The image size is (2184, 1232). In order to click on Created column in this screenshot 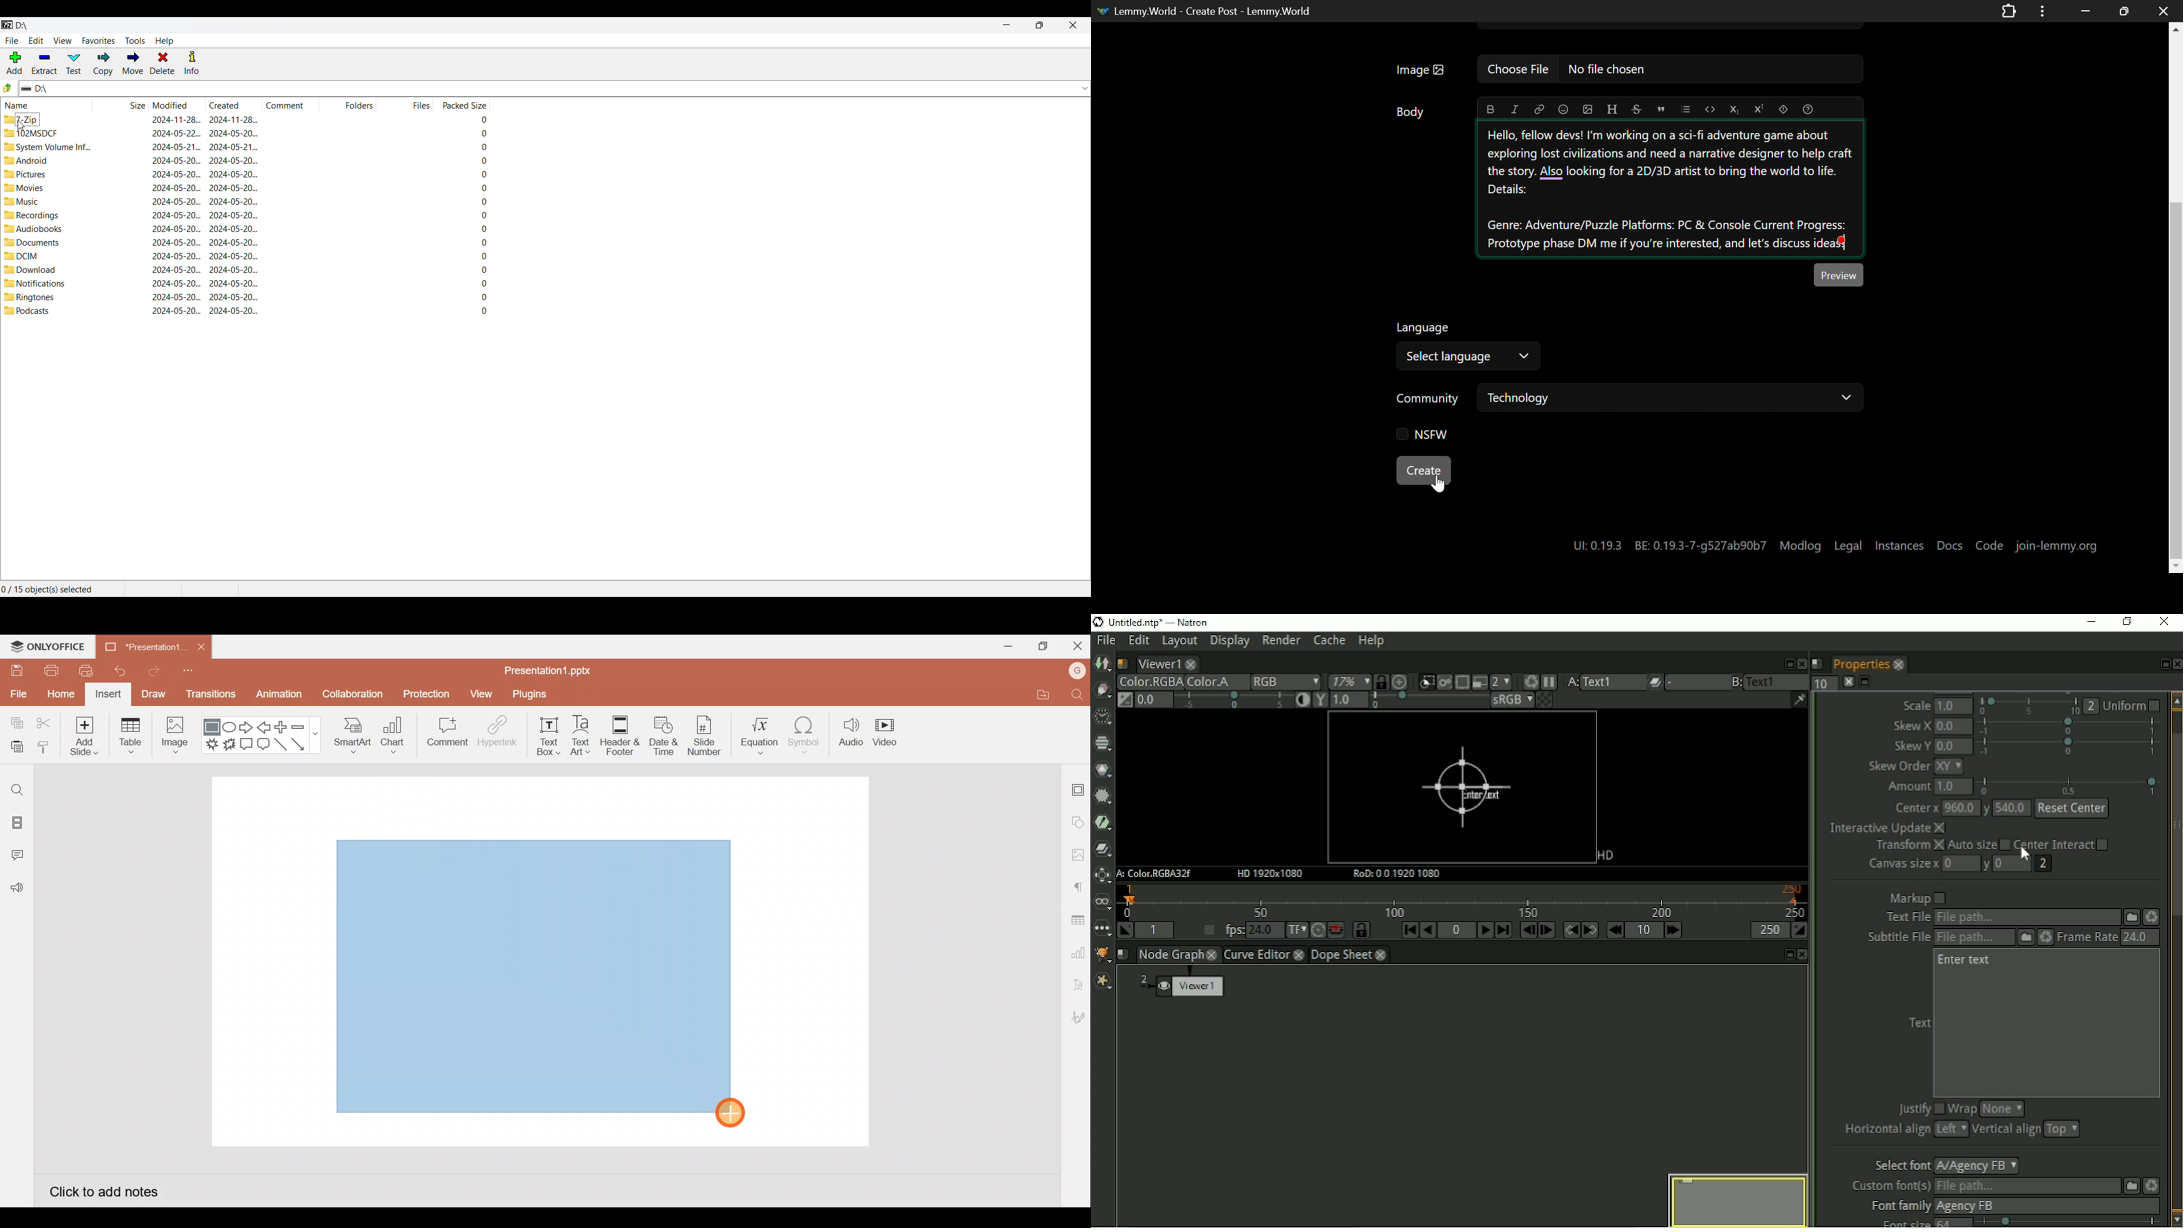, I will do `click(235, 105)`.